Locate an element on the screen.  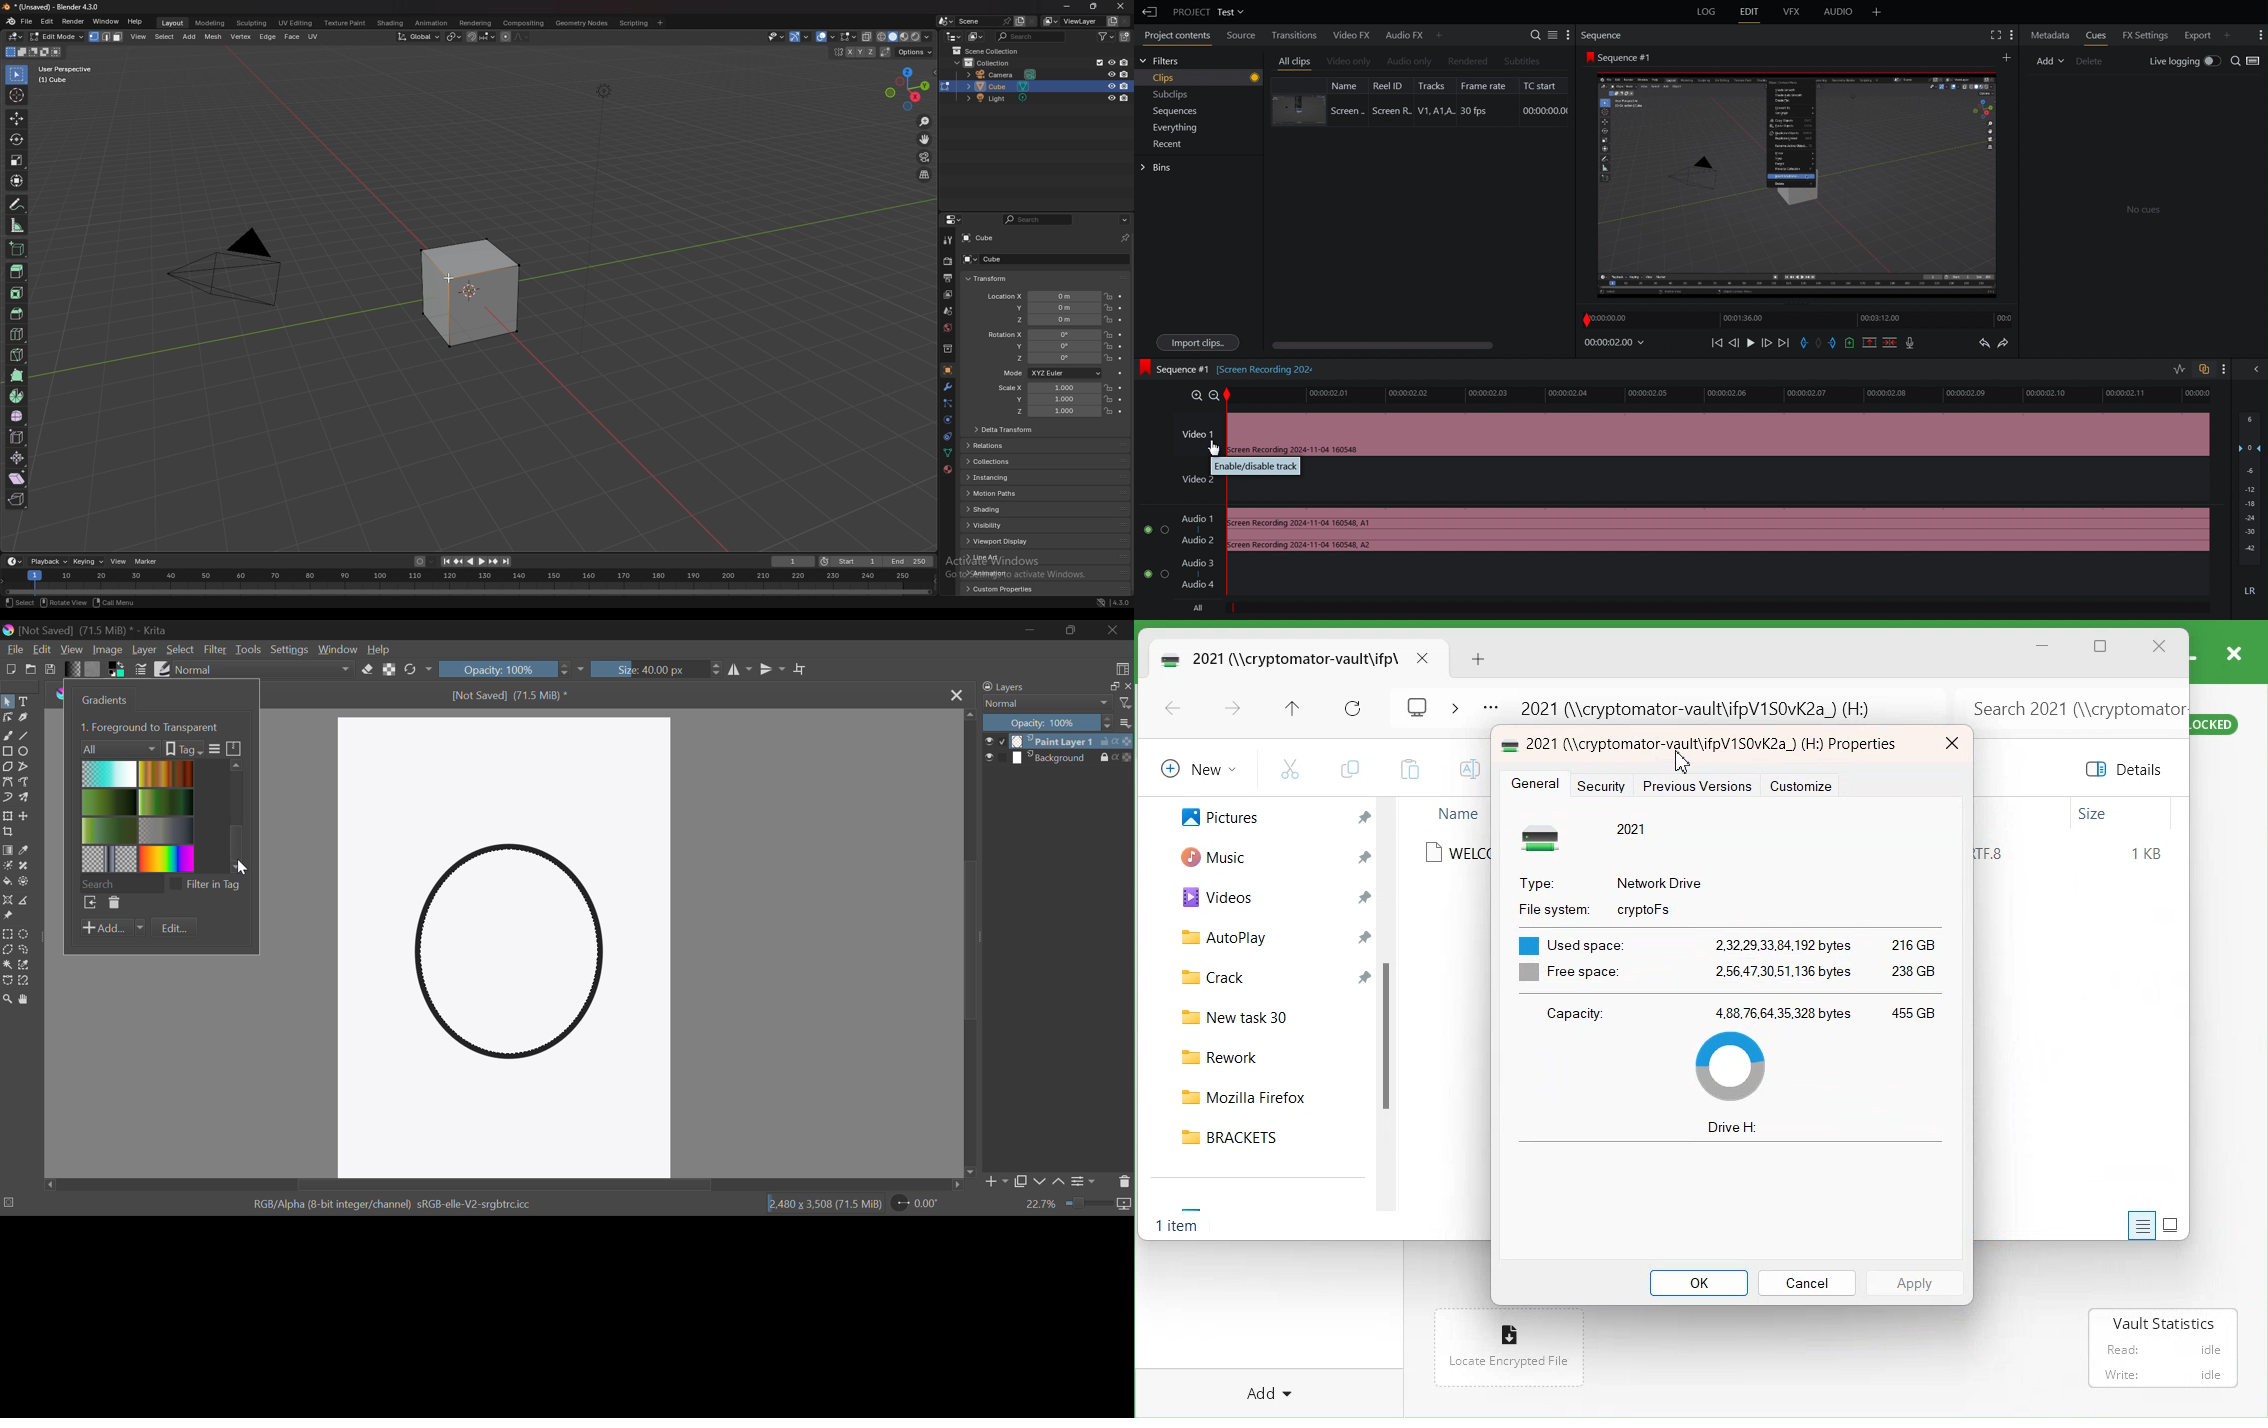
move is located at coordinates (925, 140).